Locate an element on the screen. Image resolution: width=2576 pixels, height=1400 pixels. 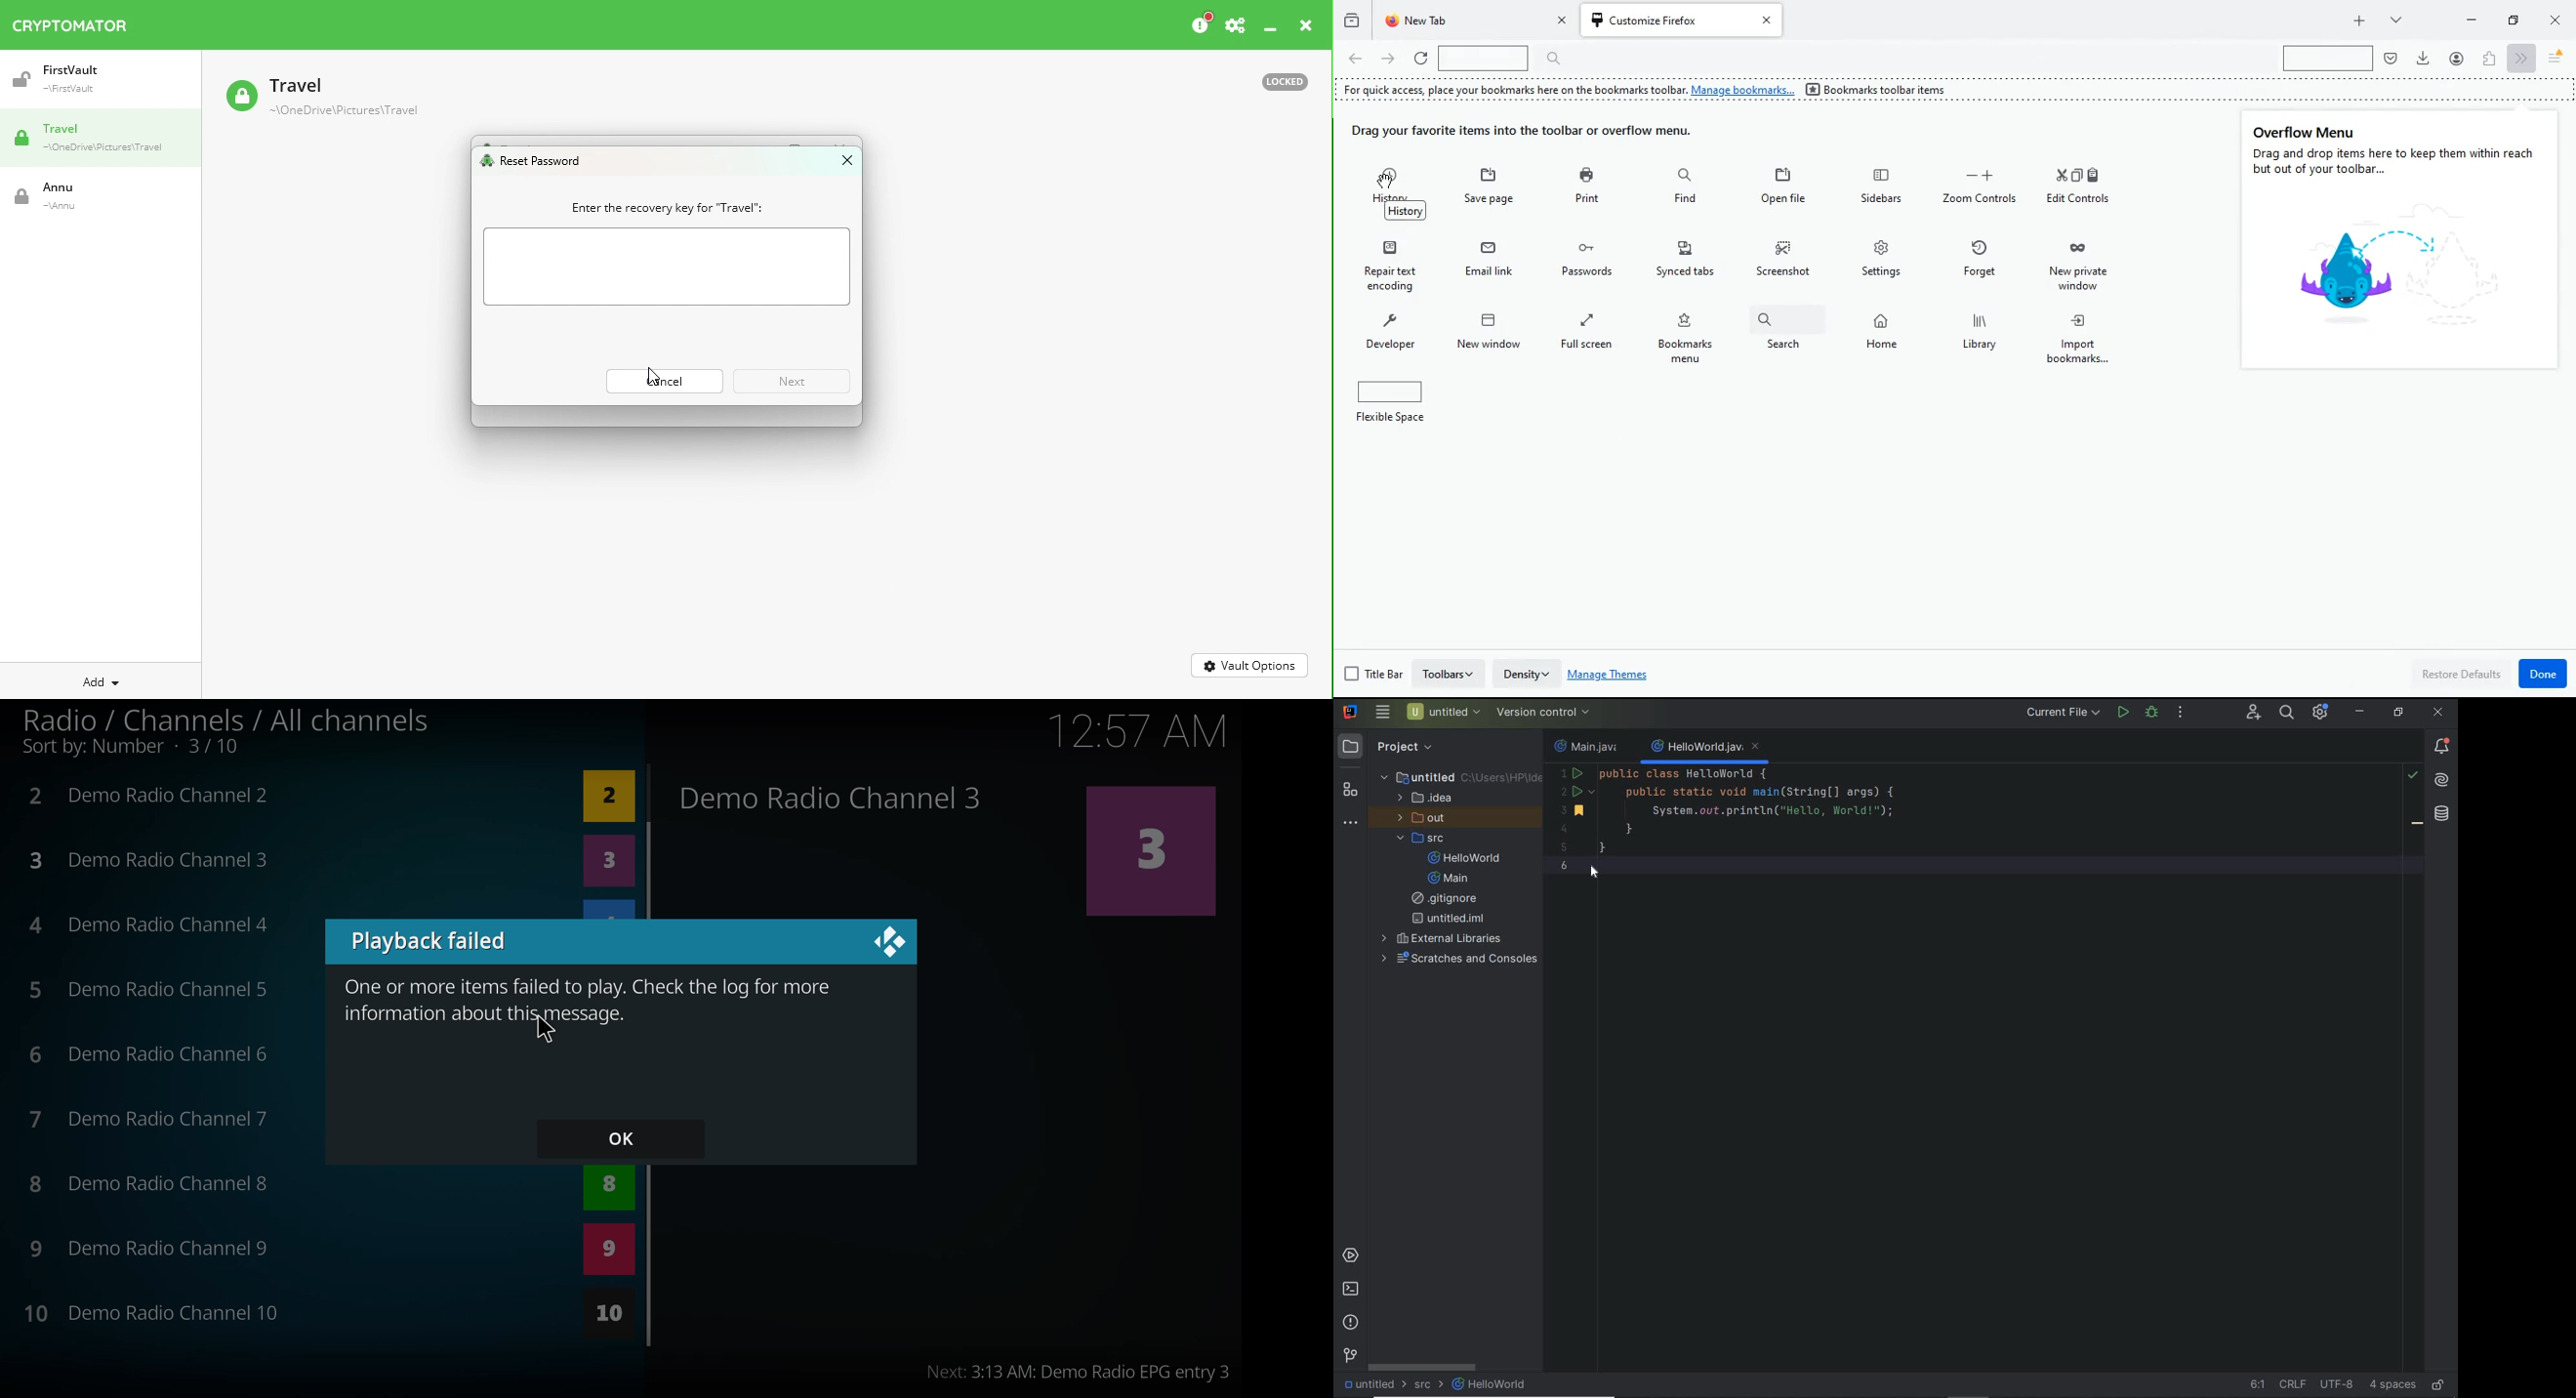
Tab is located at coordinates (1684, 20).